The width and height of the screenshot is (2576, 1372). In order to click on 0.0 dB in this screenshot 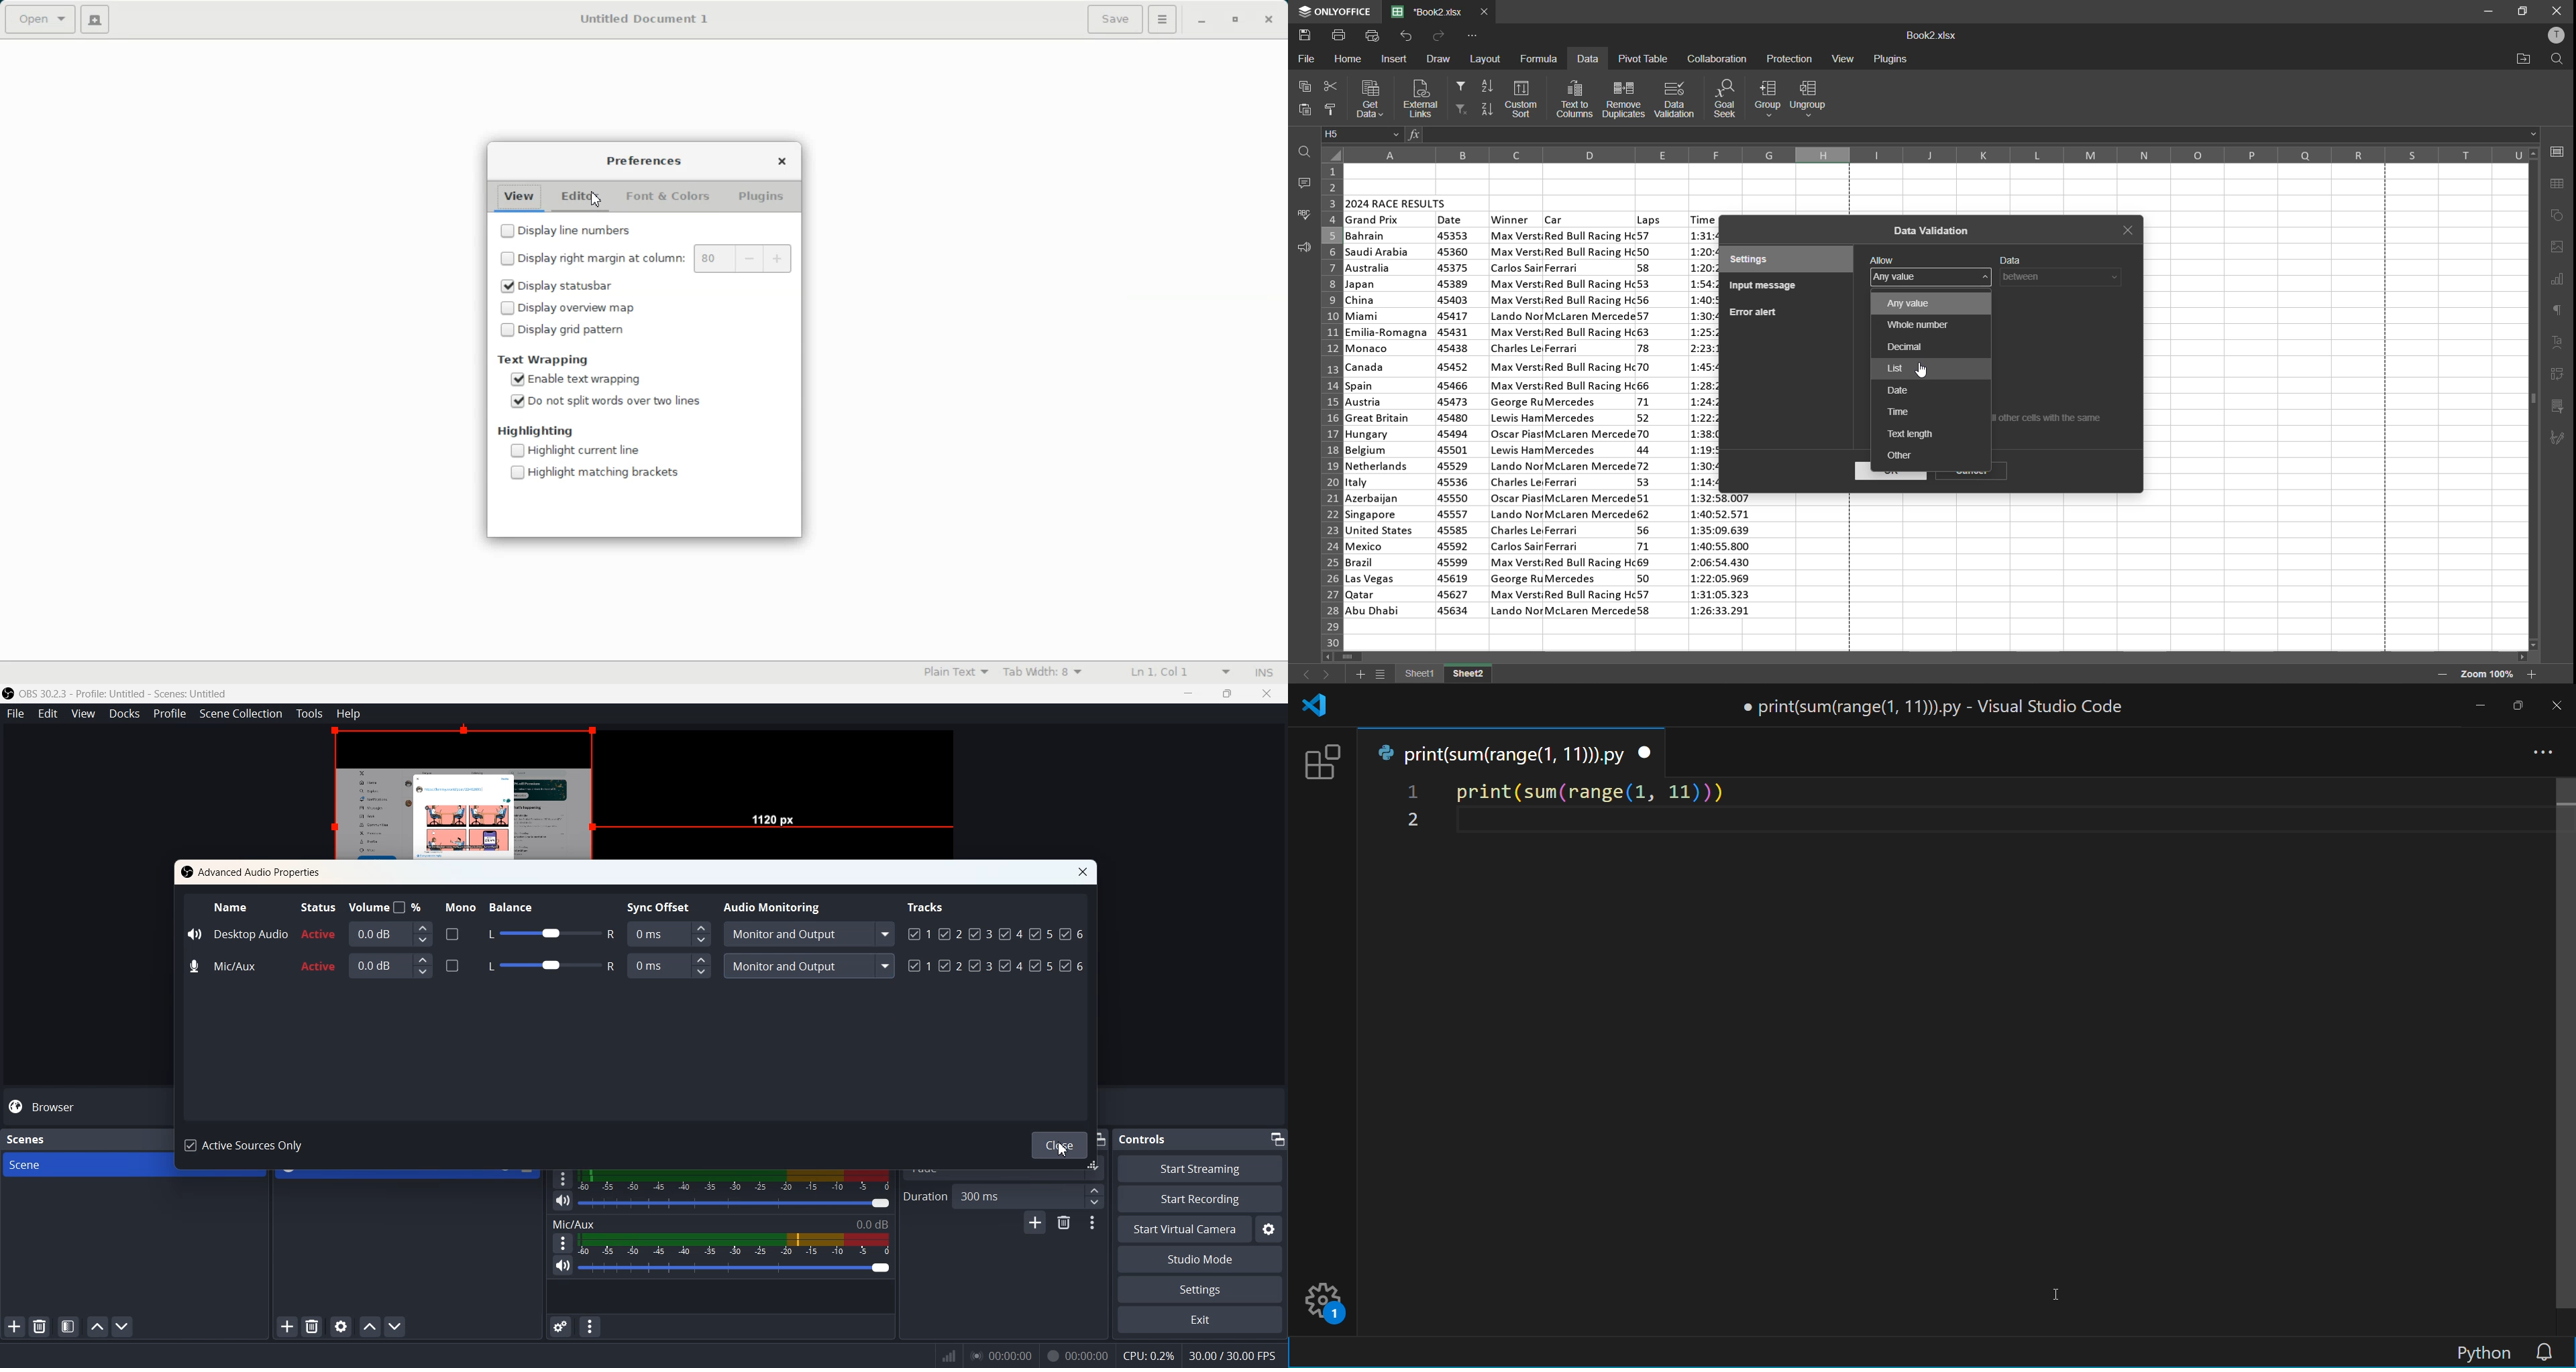, I will do `click(390, 933)`.